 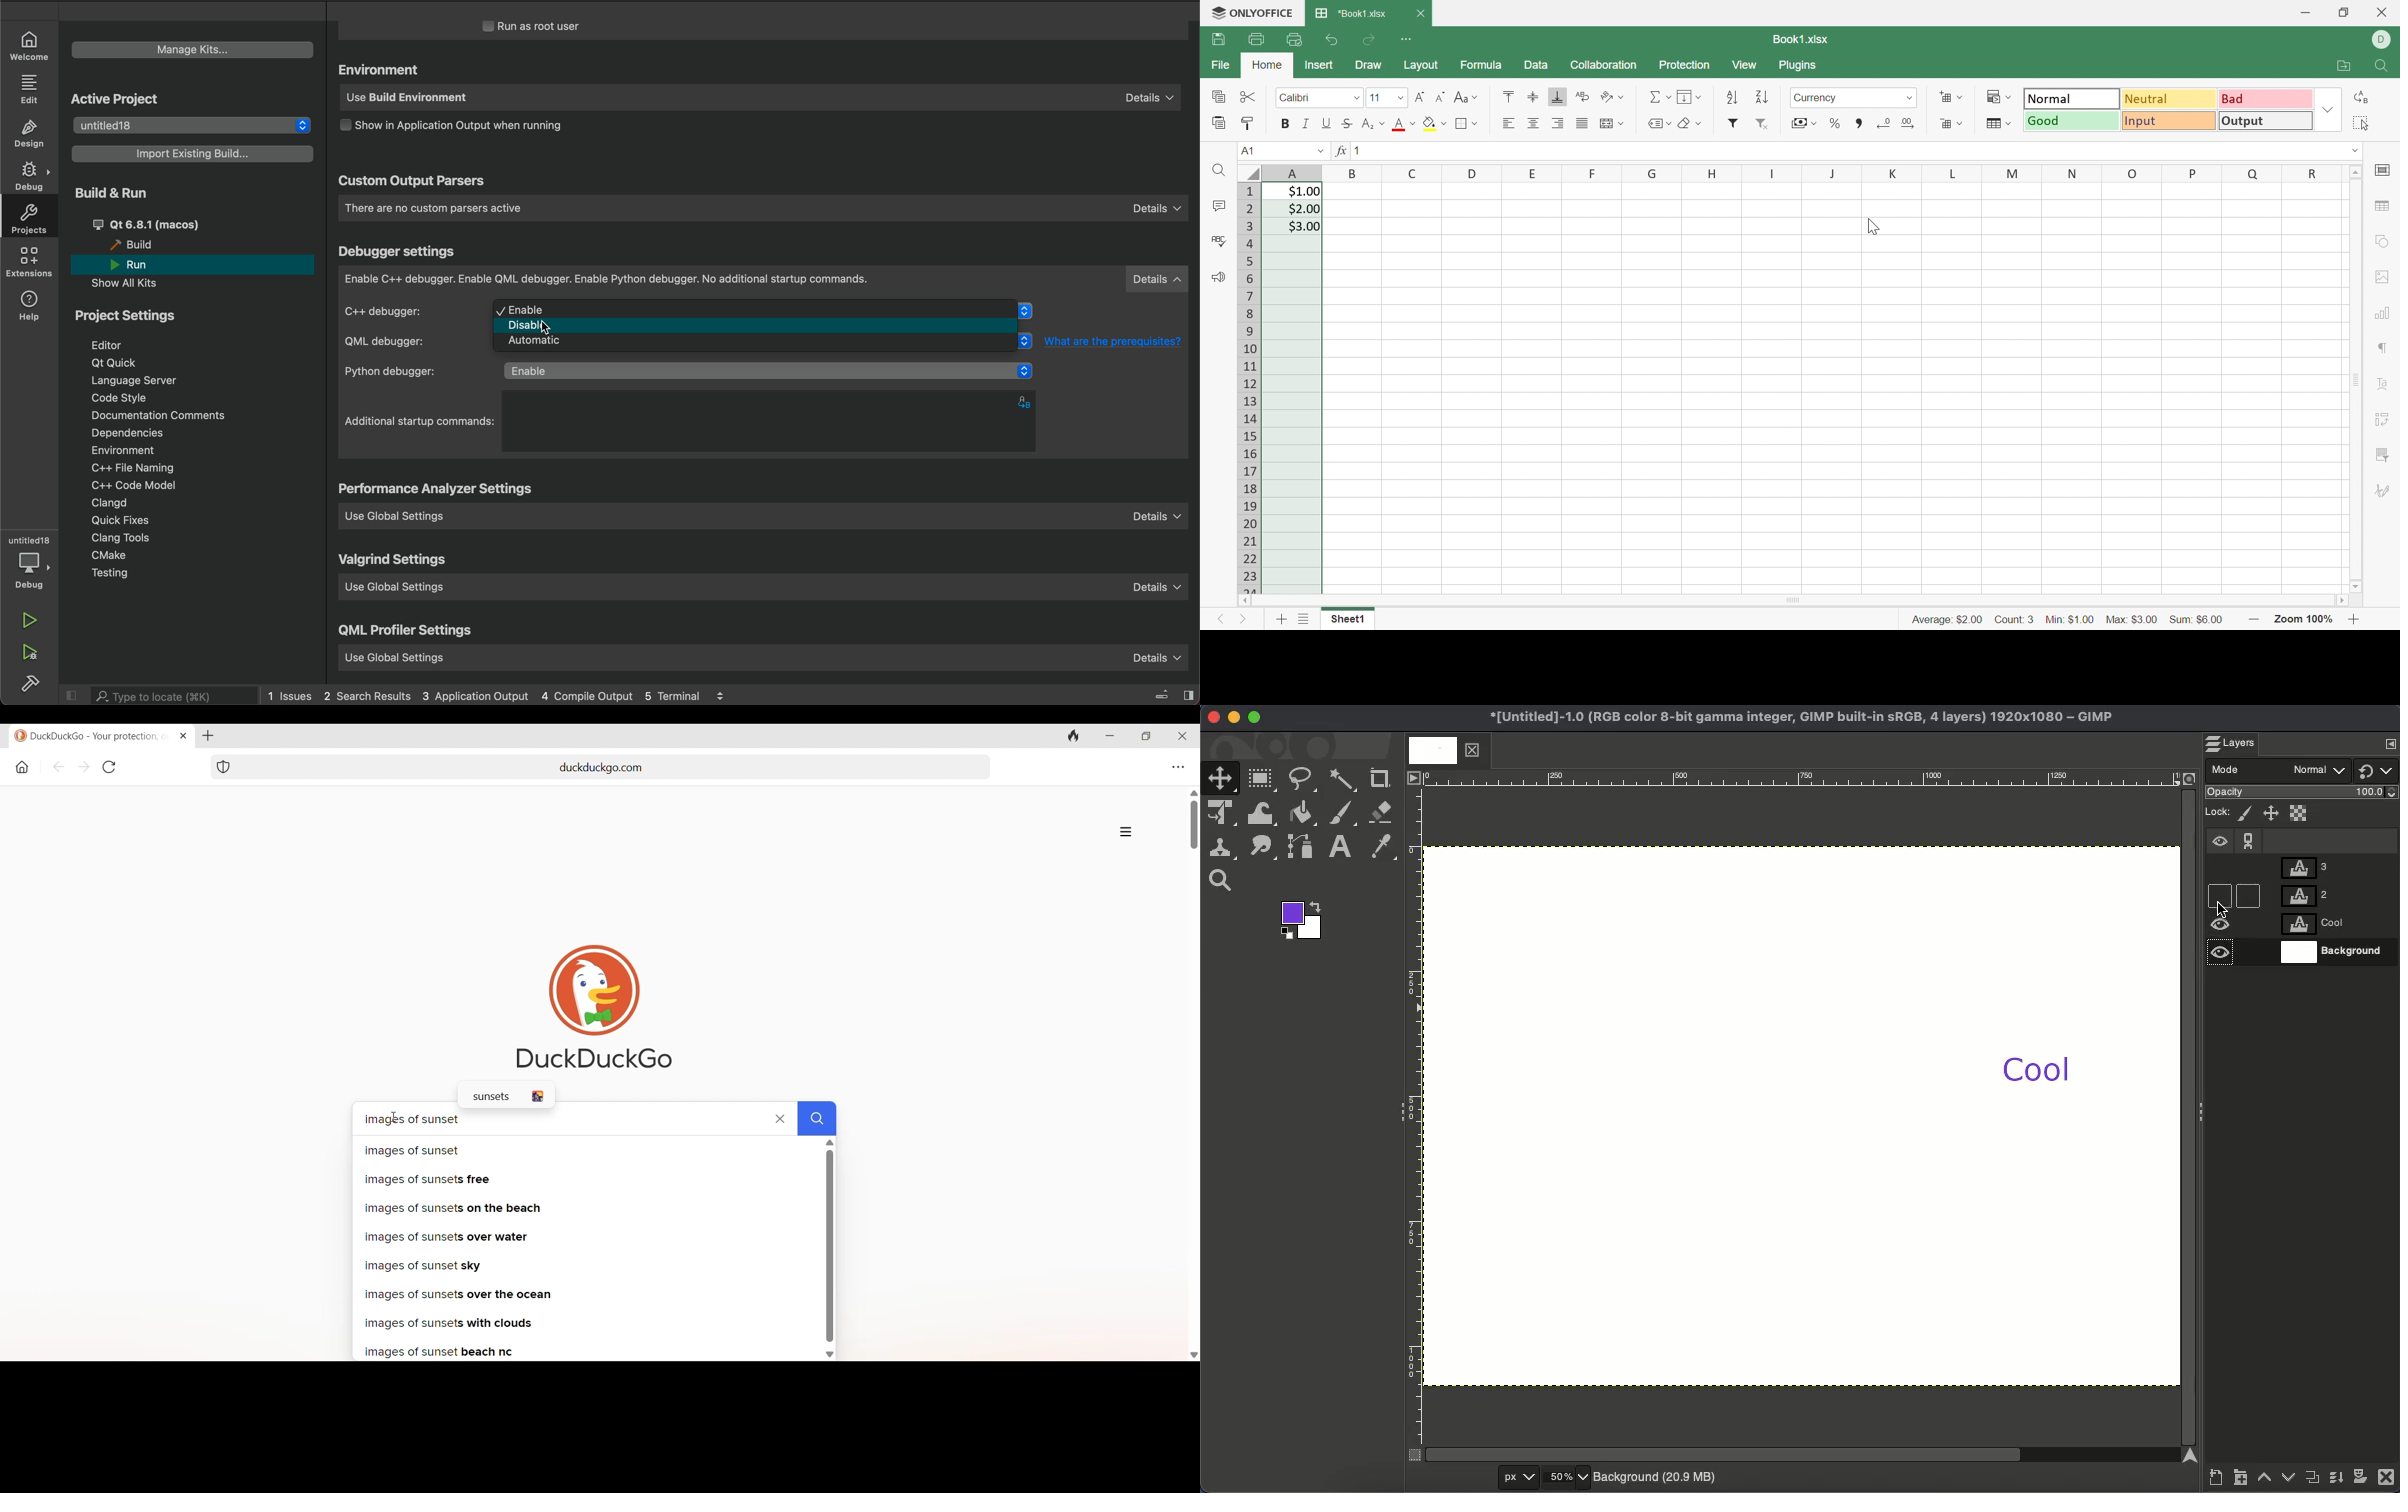 I want to click on 1, so click(x=1362, y=152).